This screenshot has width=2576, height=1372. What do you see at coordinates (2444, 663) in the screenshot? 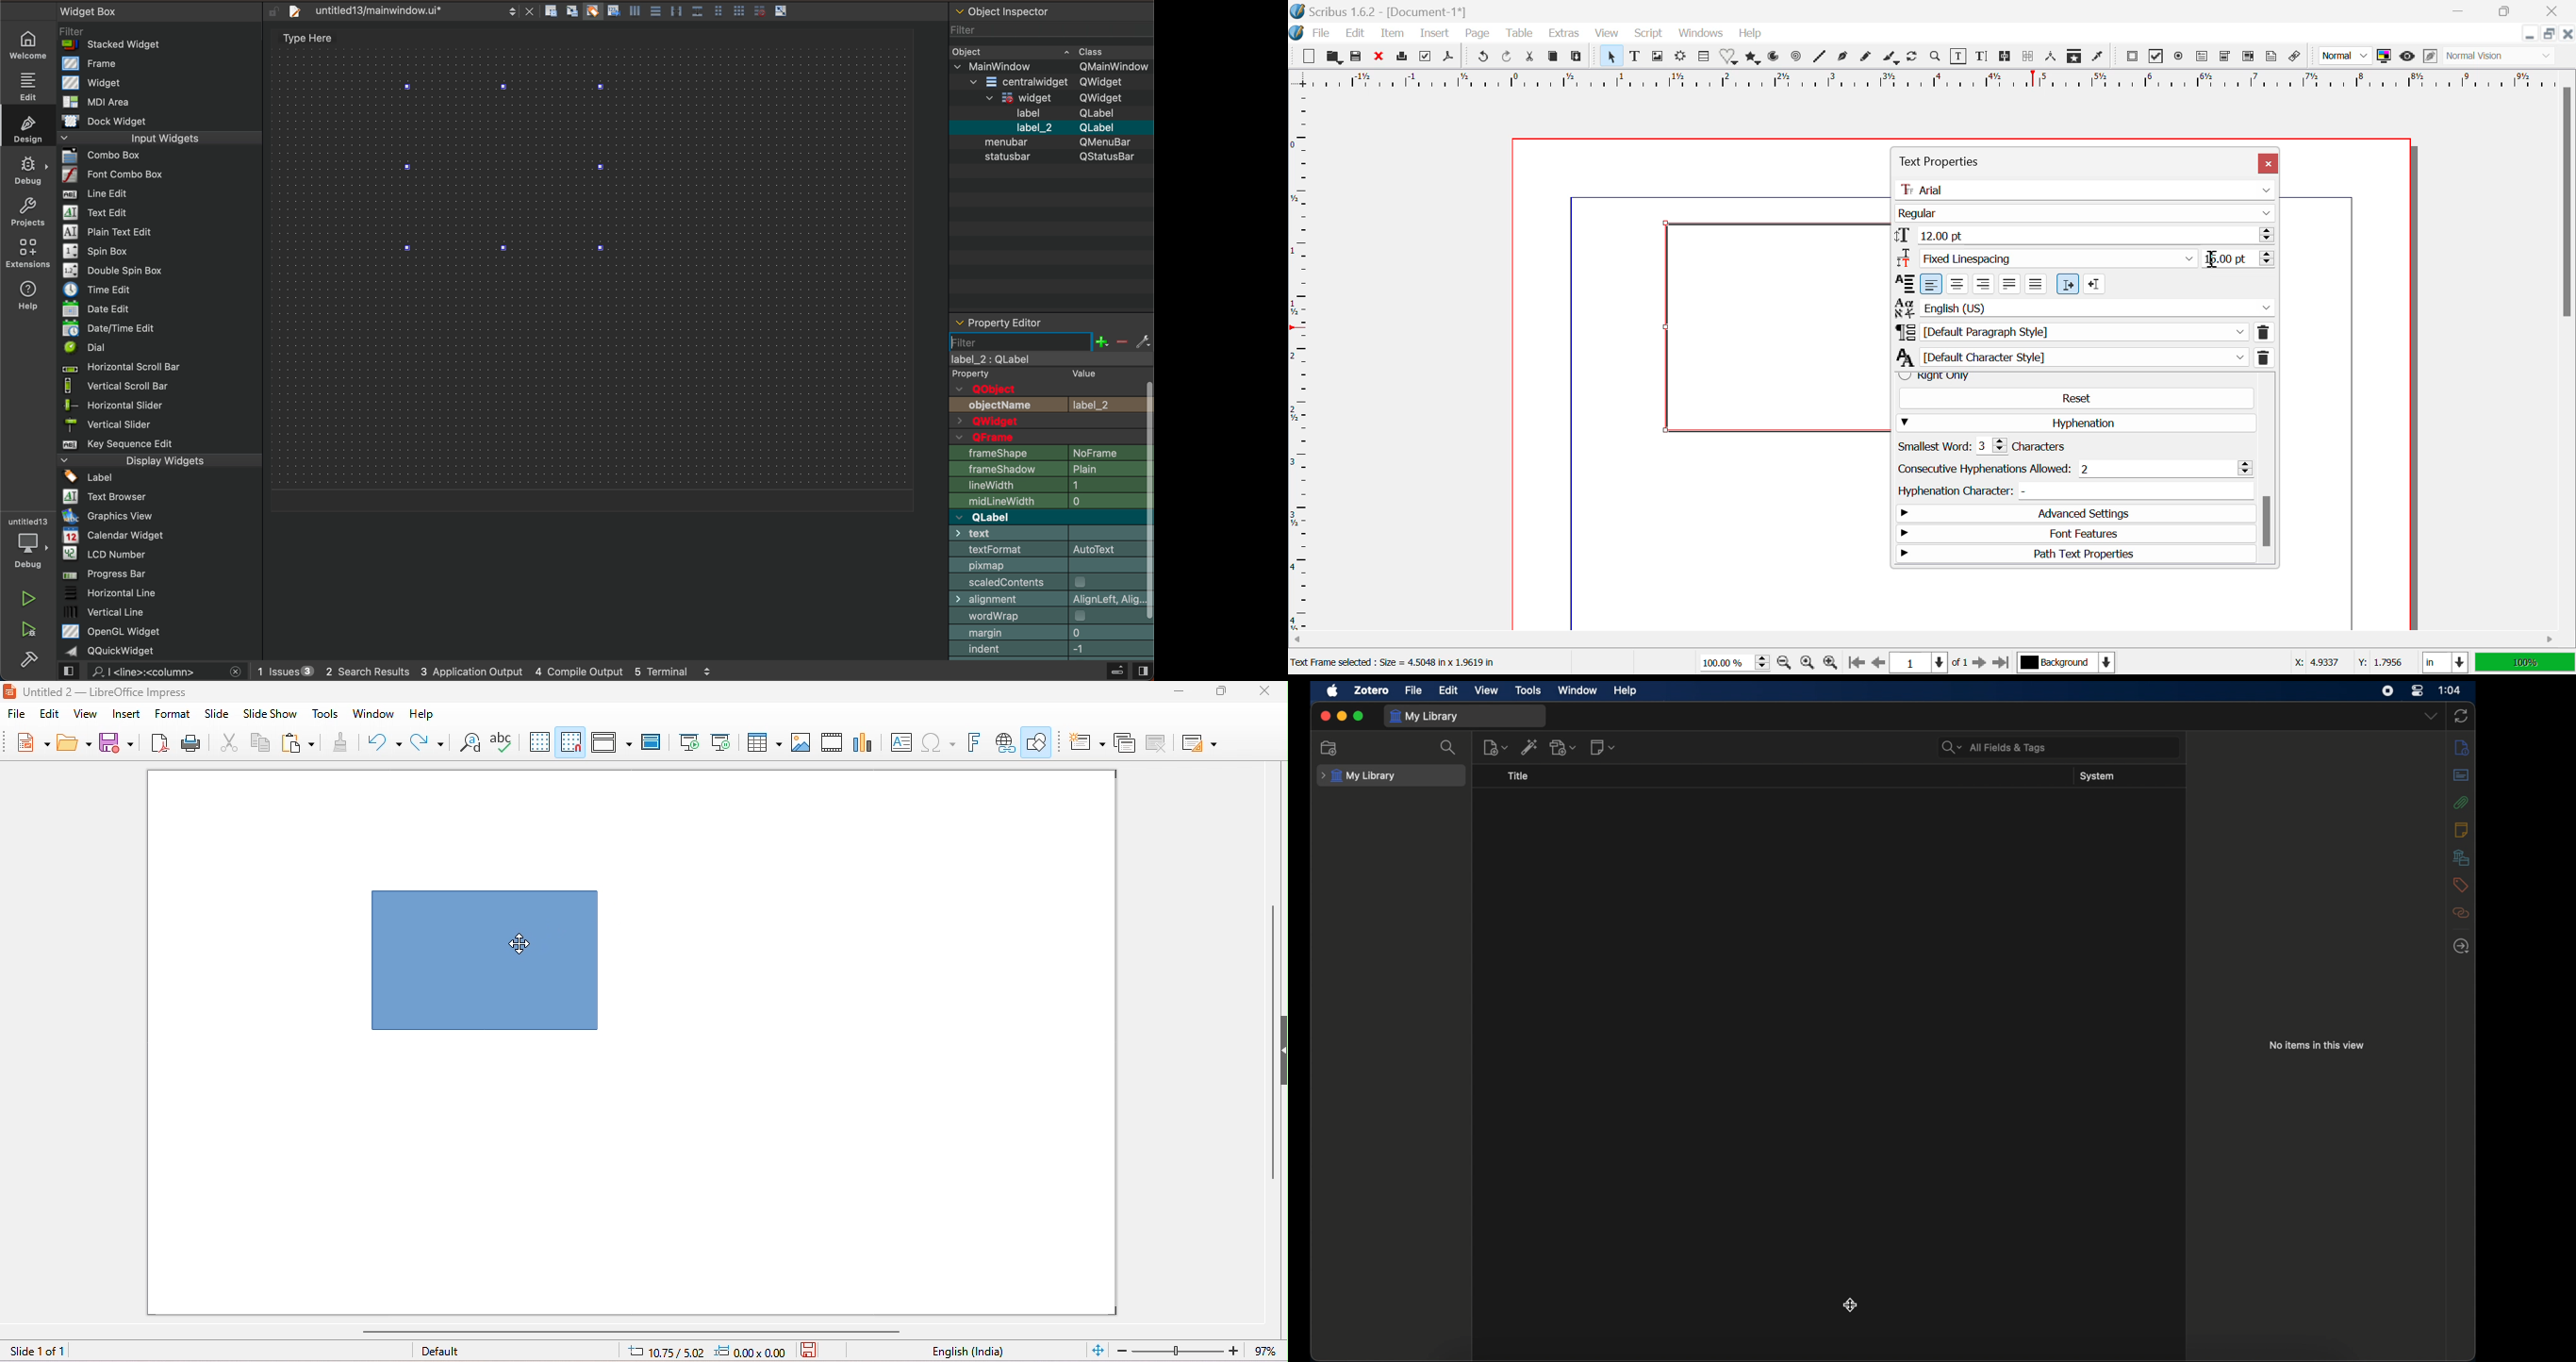
I see `in` at bounding box center [2444, 663].